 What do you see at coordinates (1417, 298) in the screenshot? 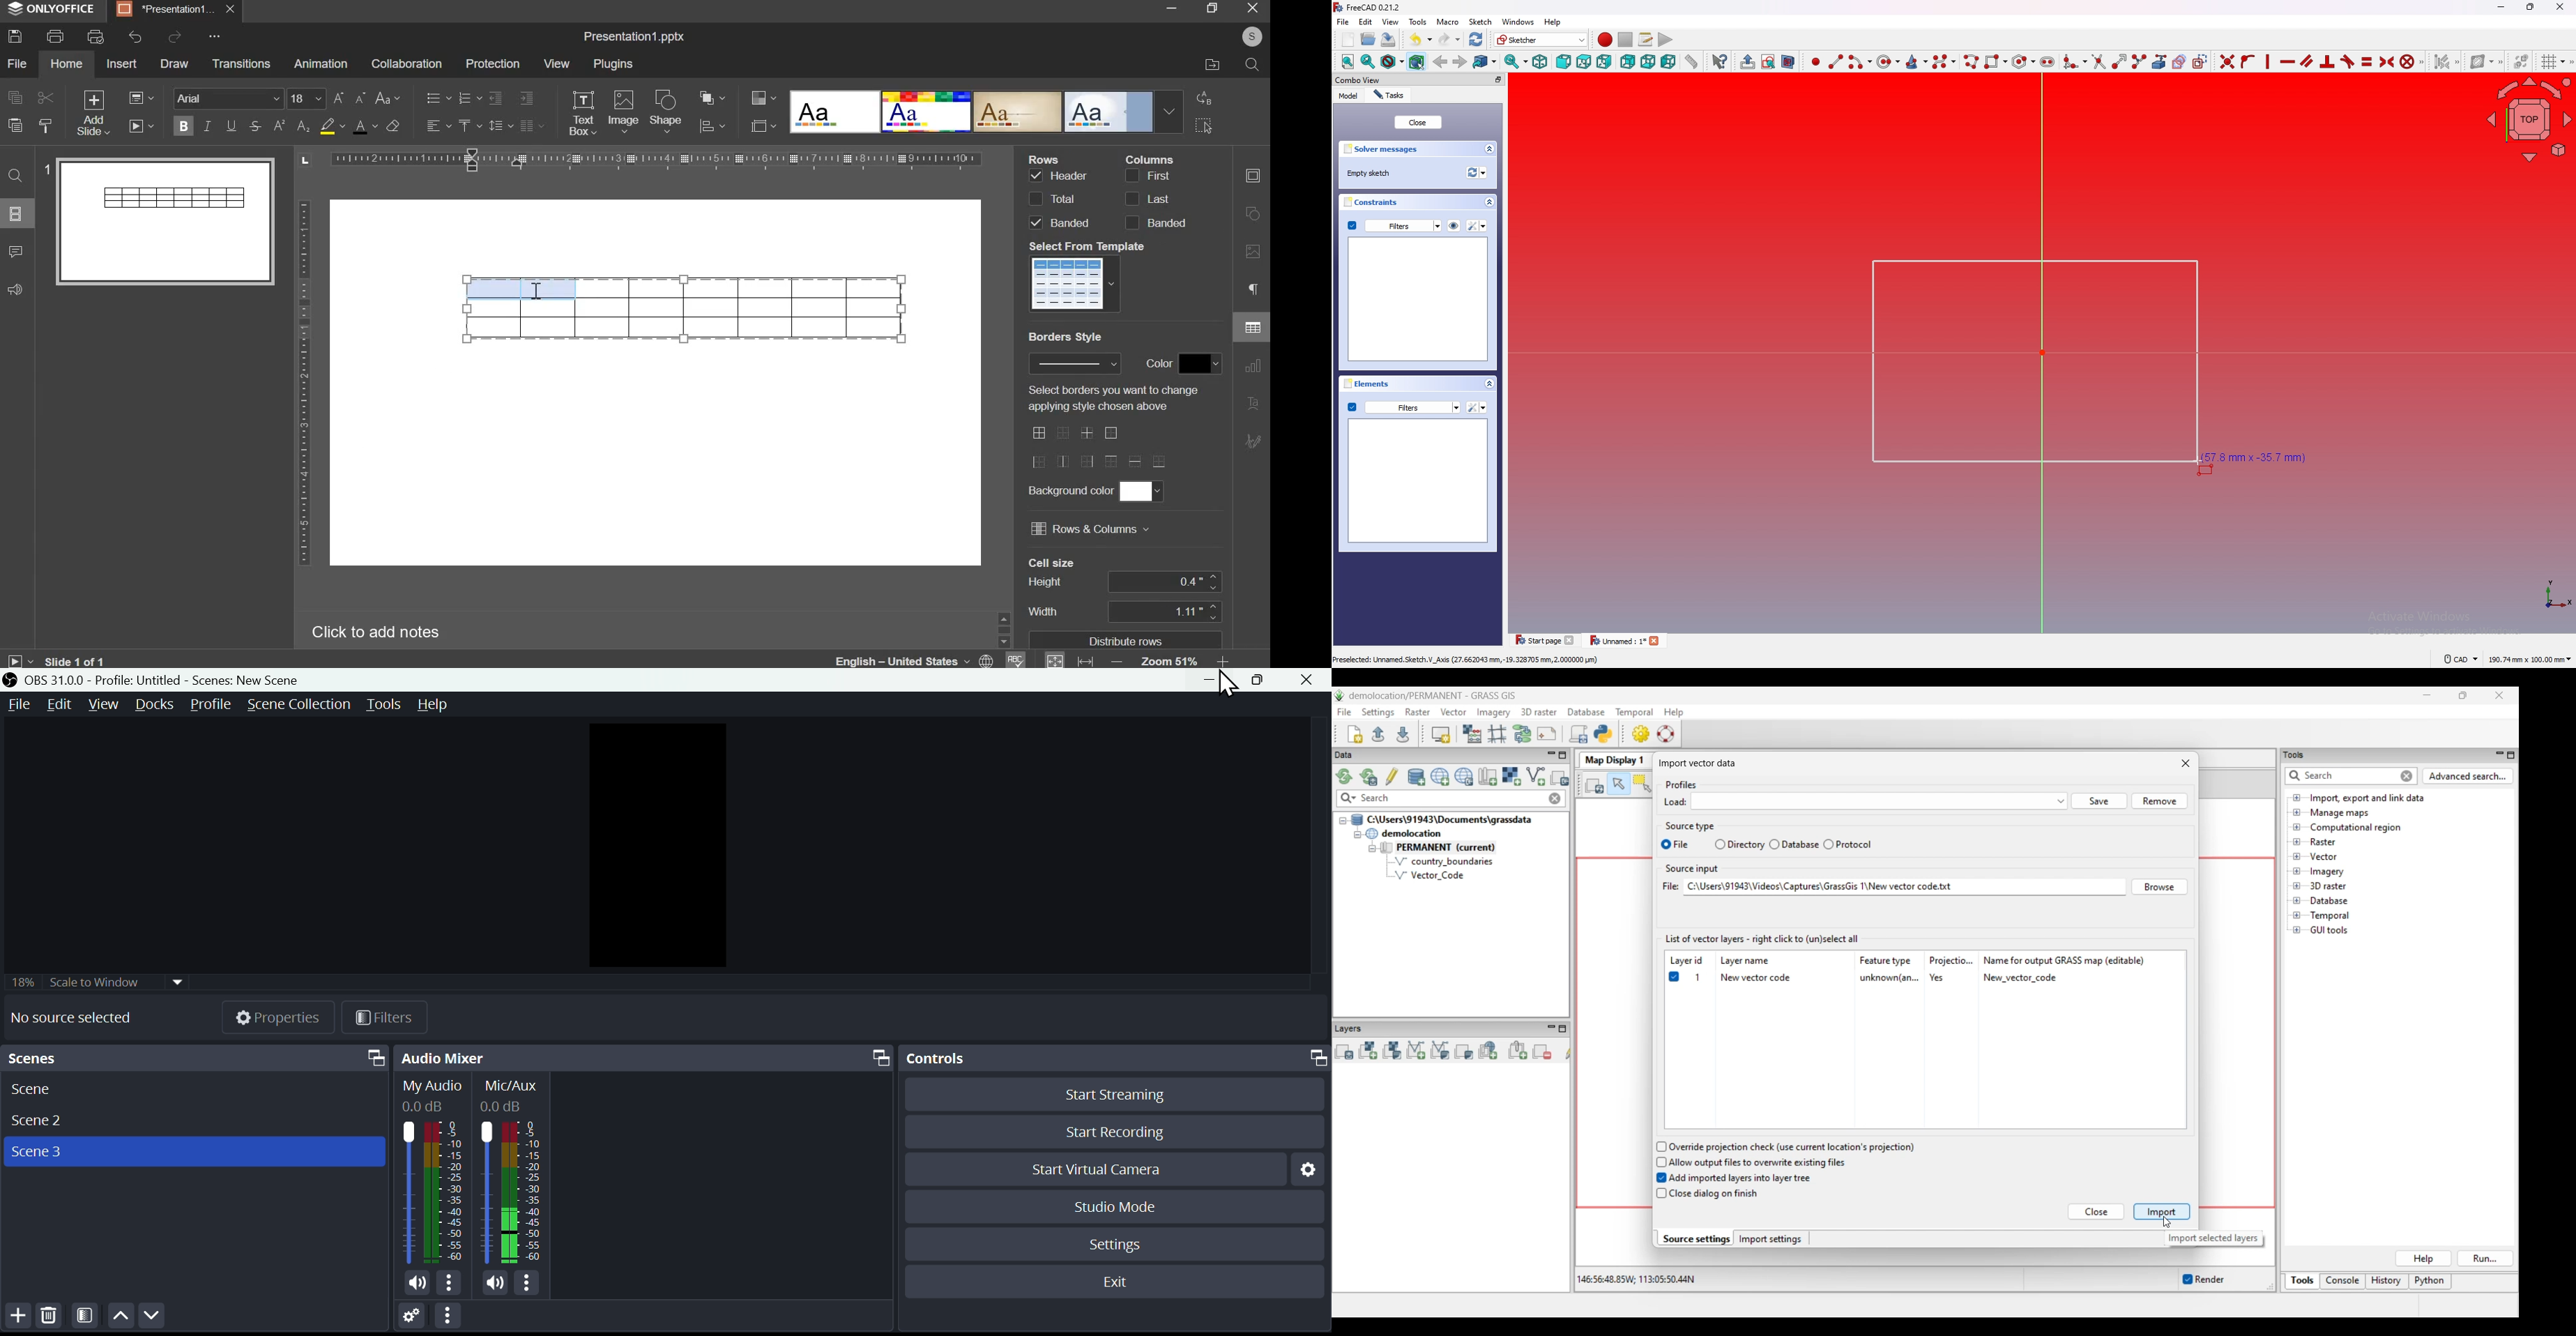
I see `preview` at bounding box center [1417, 298].